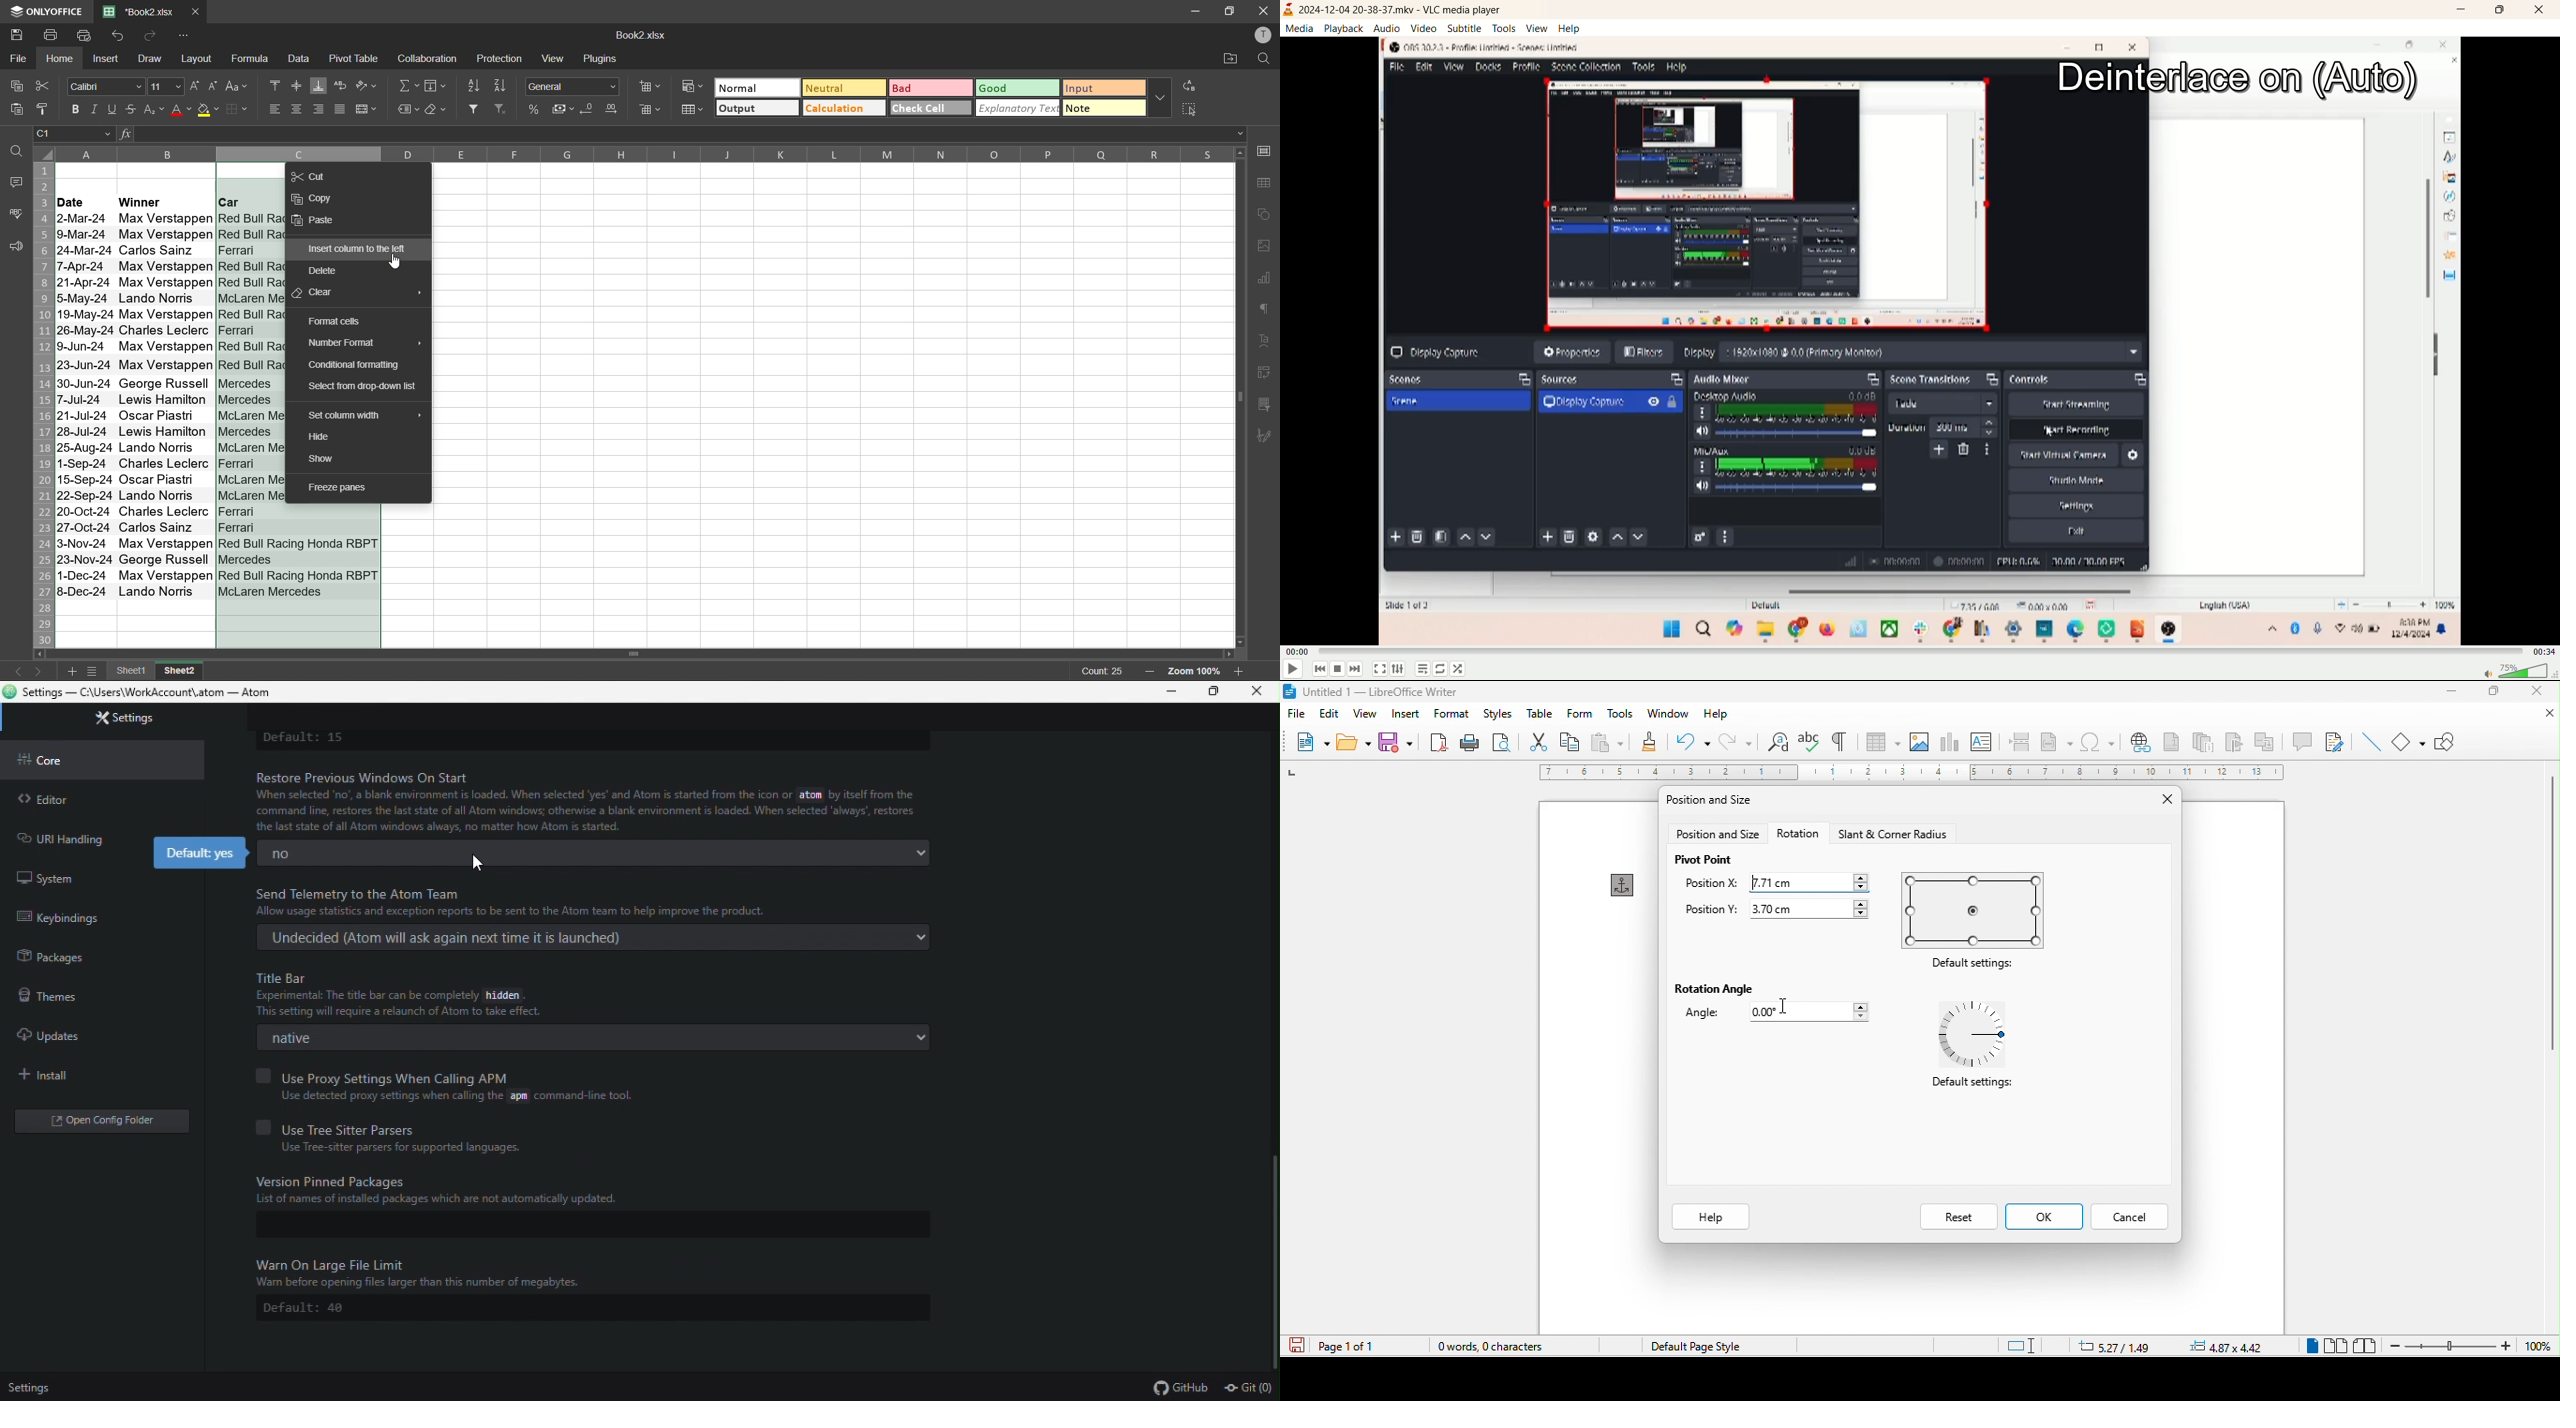  What do you see at coordinates (71, 874) in the screenshot?
I see `System` at bounding box center [71, 874].